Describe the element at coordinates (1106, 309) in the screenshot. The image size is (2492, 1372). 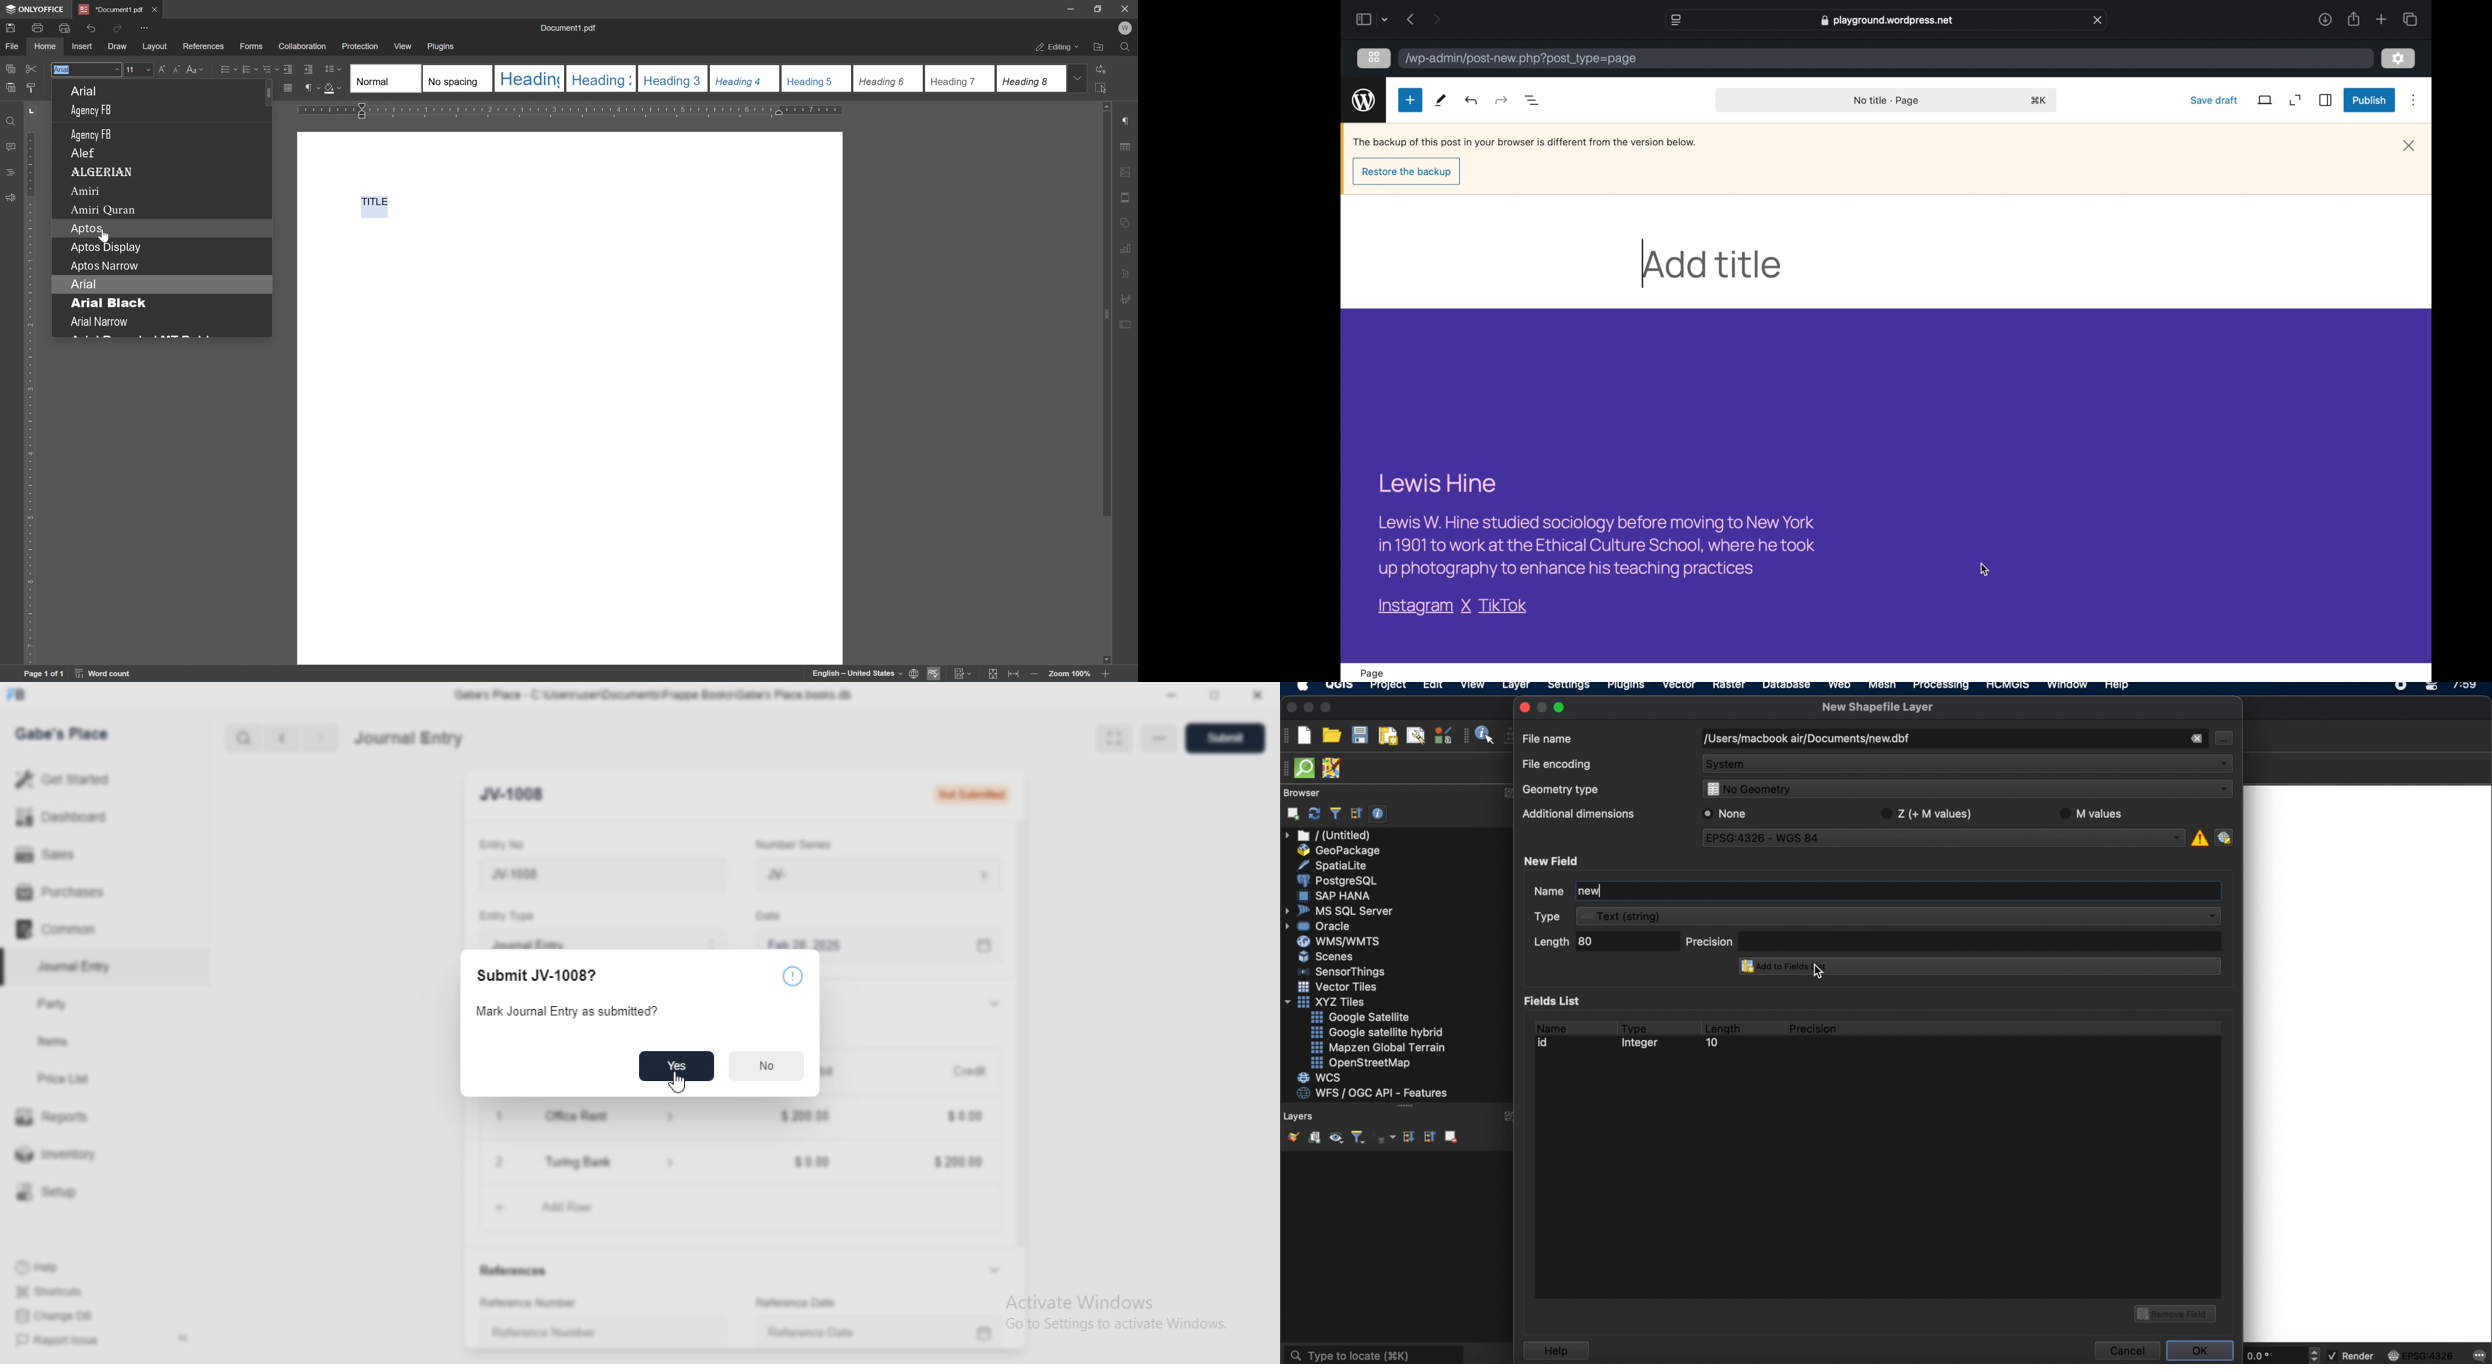
I see `scroll bar` at that location.